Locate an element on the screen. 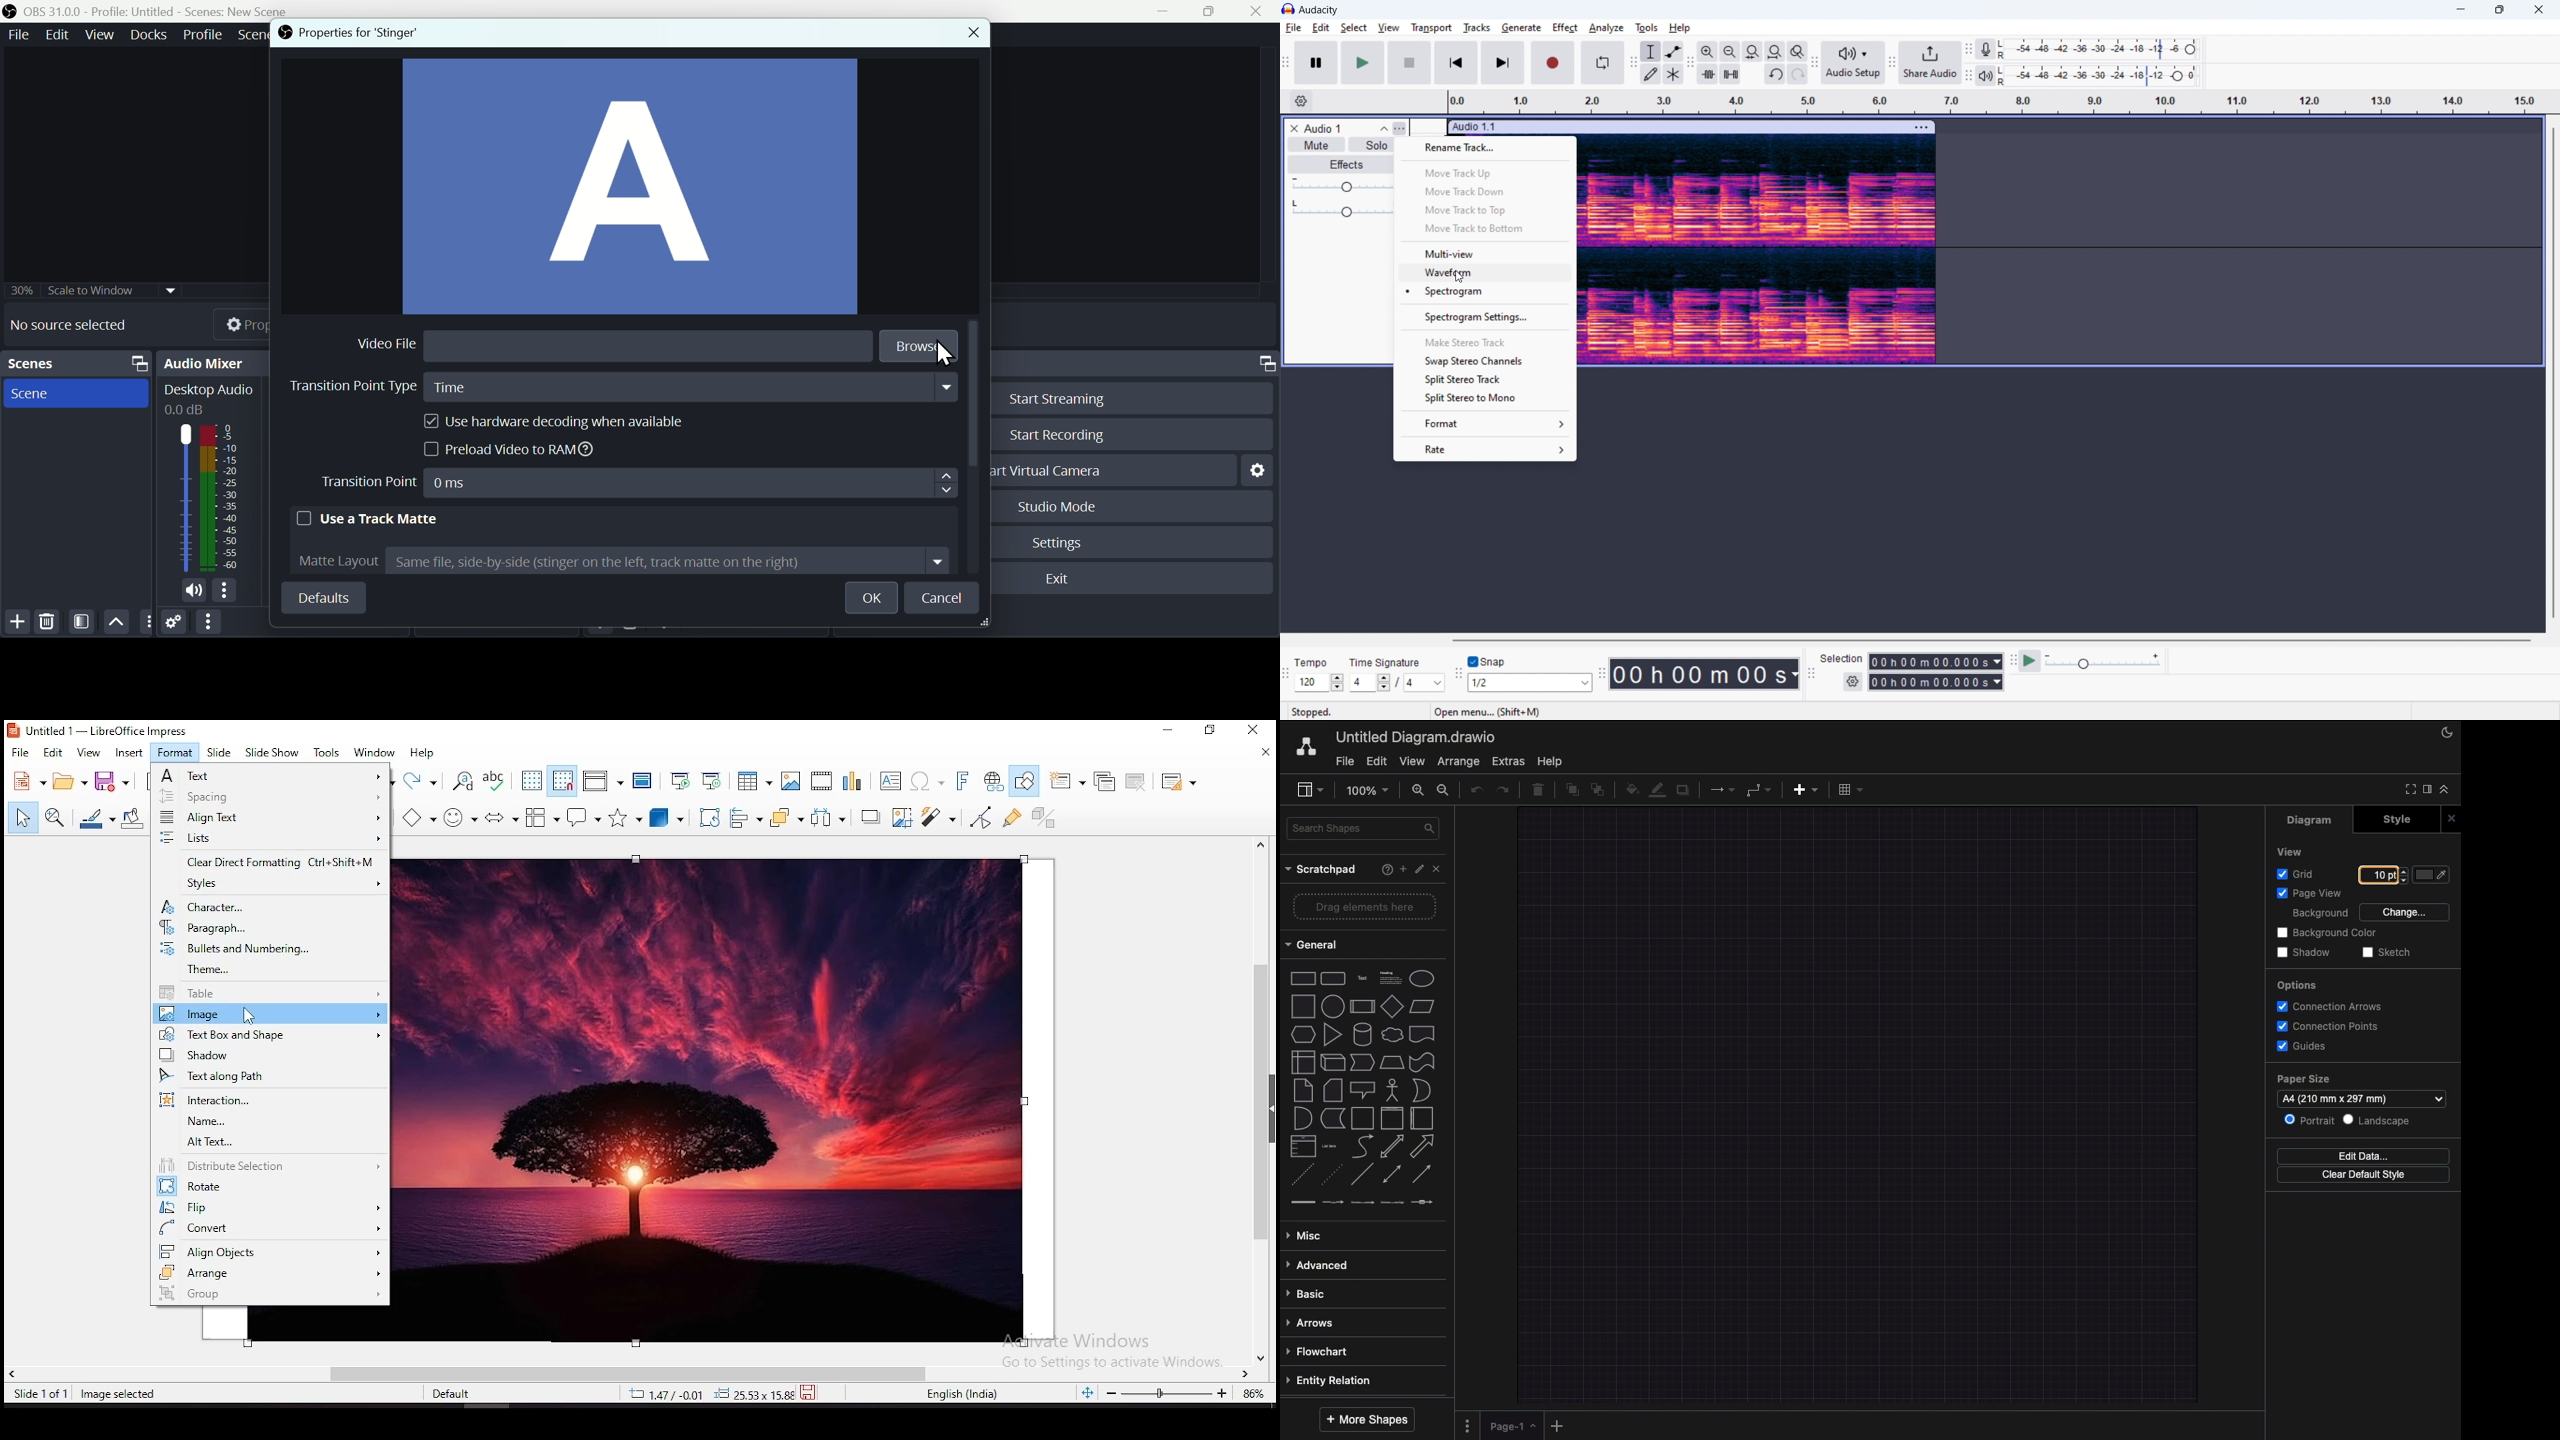  Edit data is located at coordinates (2368, 1156).